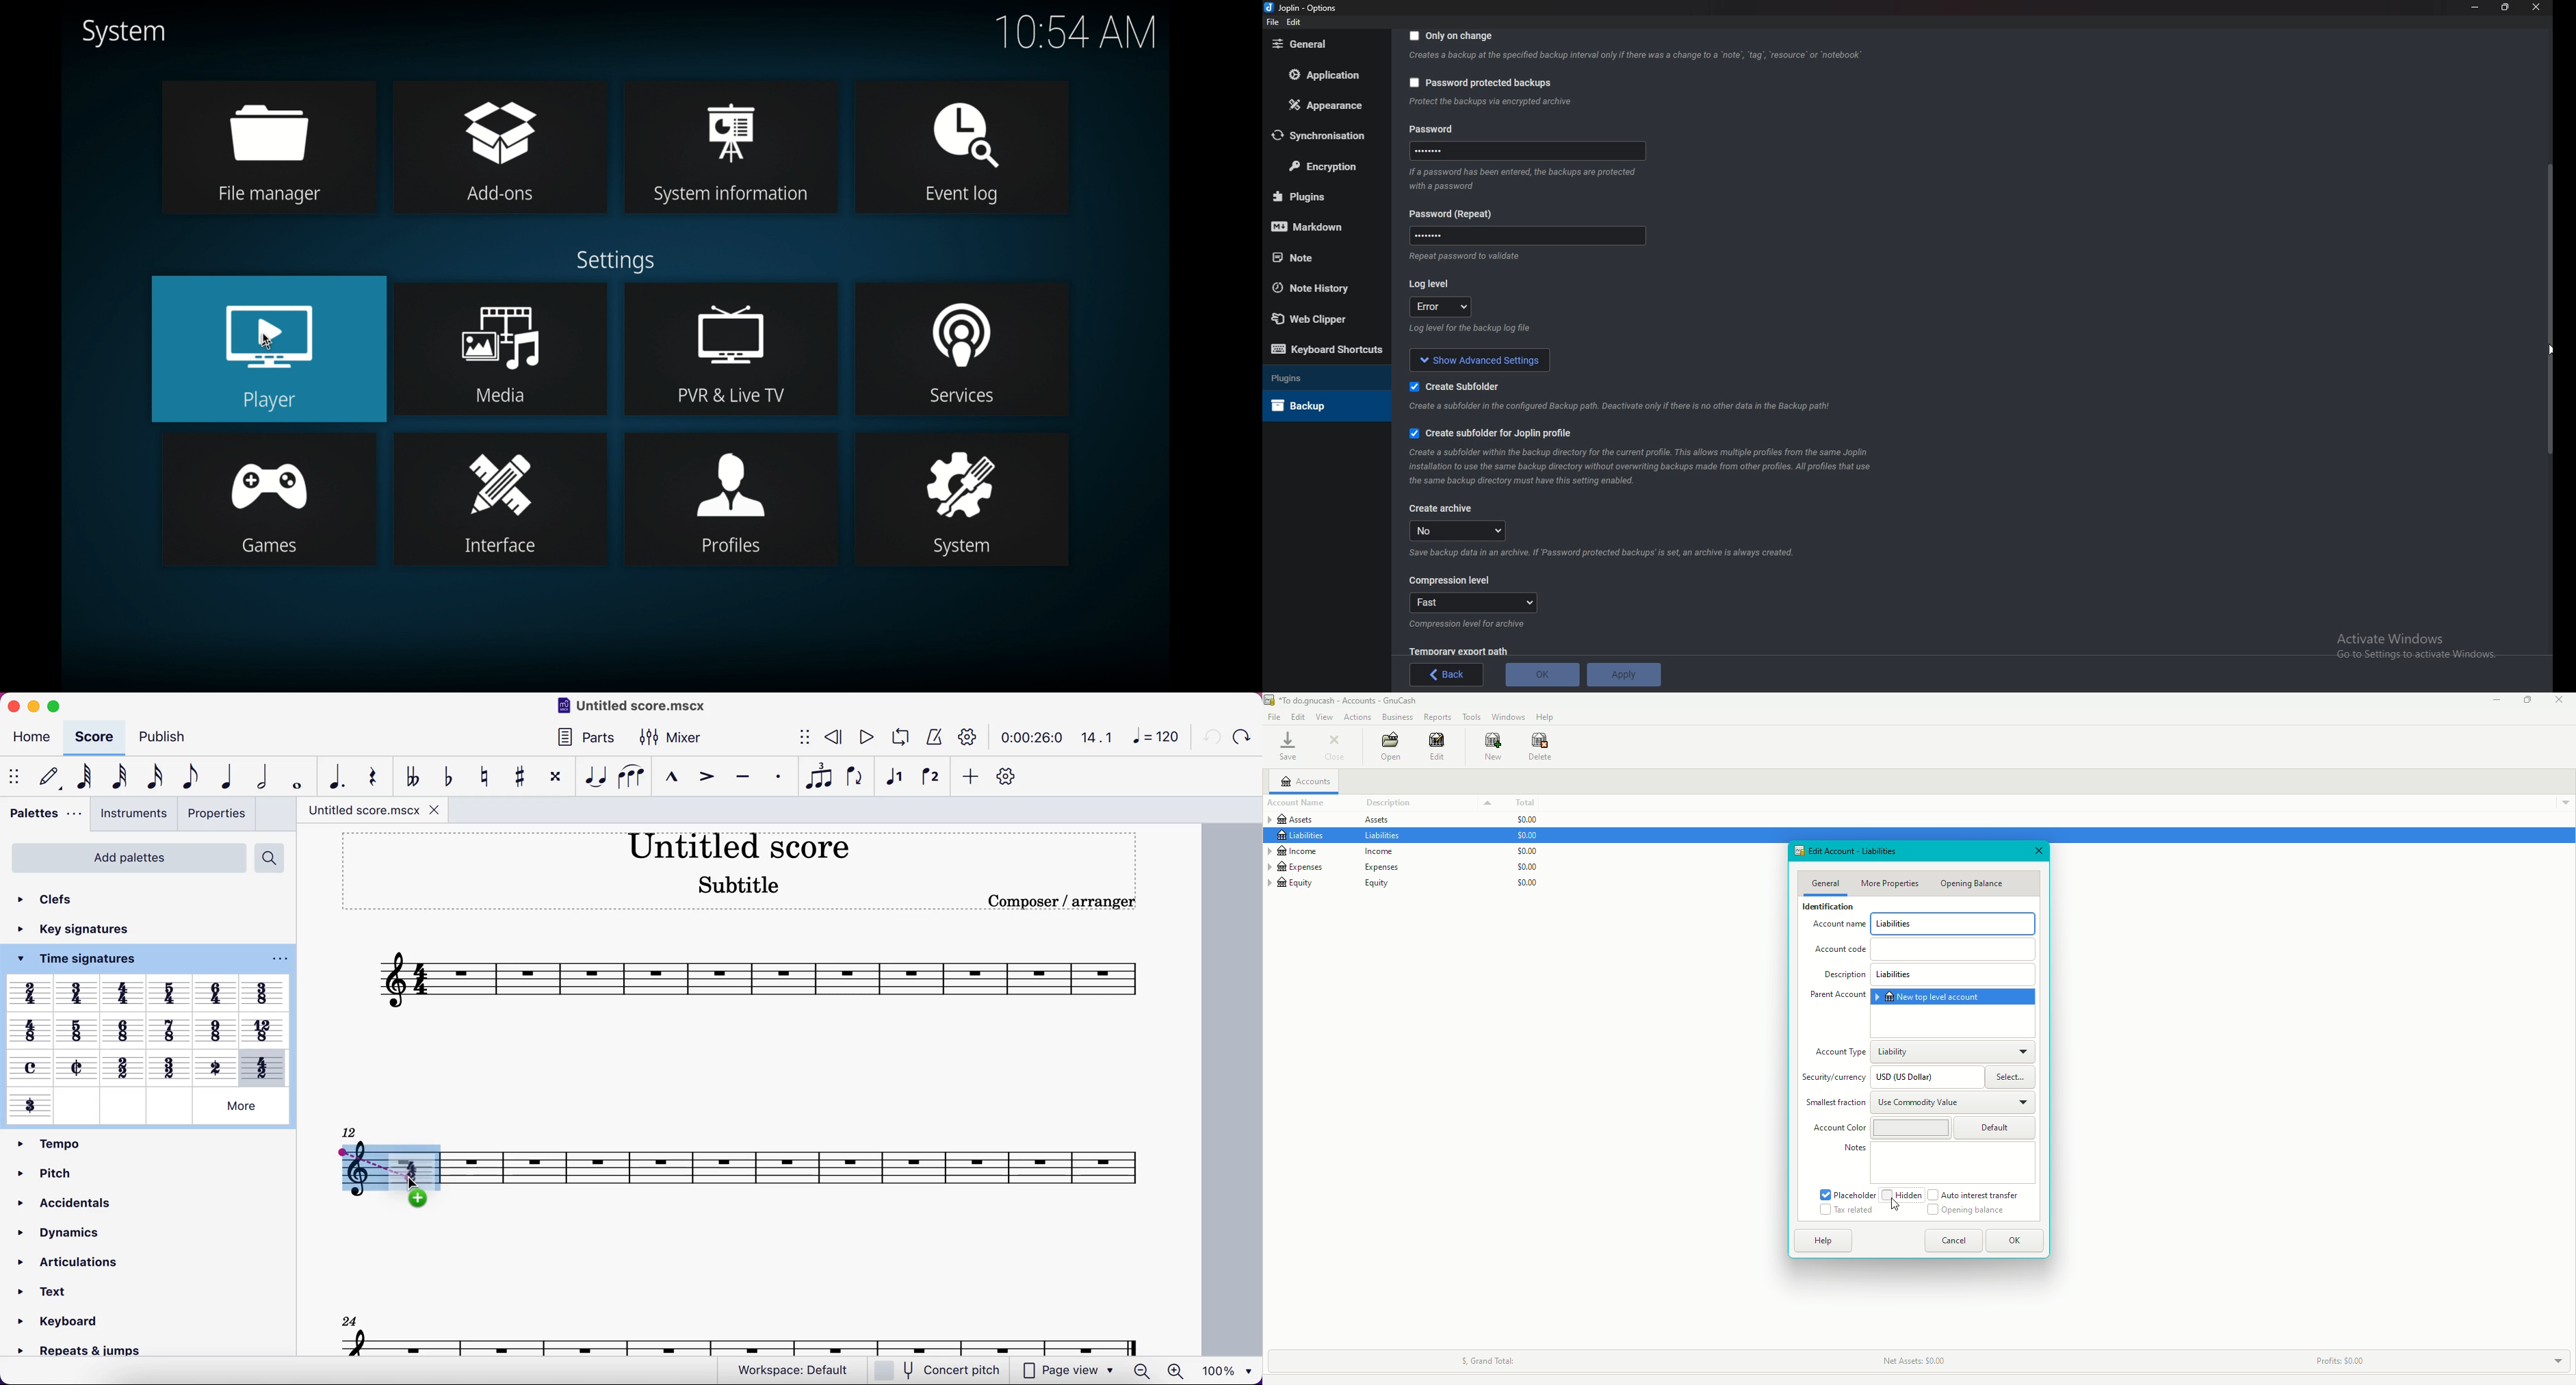 This screenshot has width=2576, height=1400. What do you see at coordinates (583, 737) in the screenshot?
I see `parts` at bounding box center [583, 737].